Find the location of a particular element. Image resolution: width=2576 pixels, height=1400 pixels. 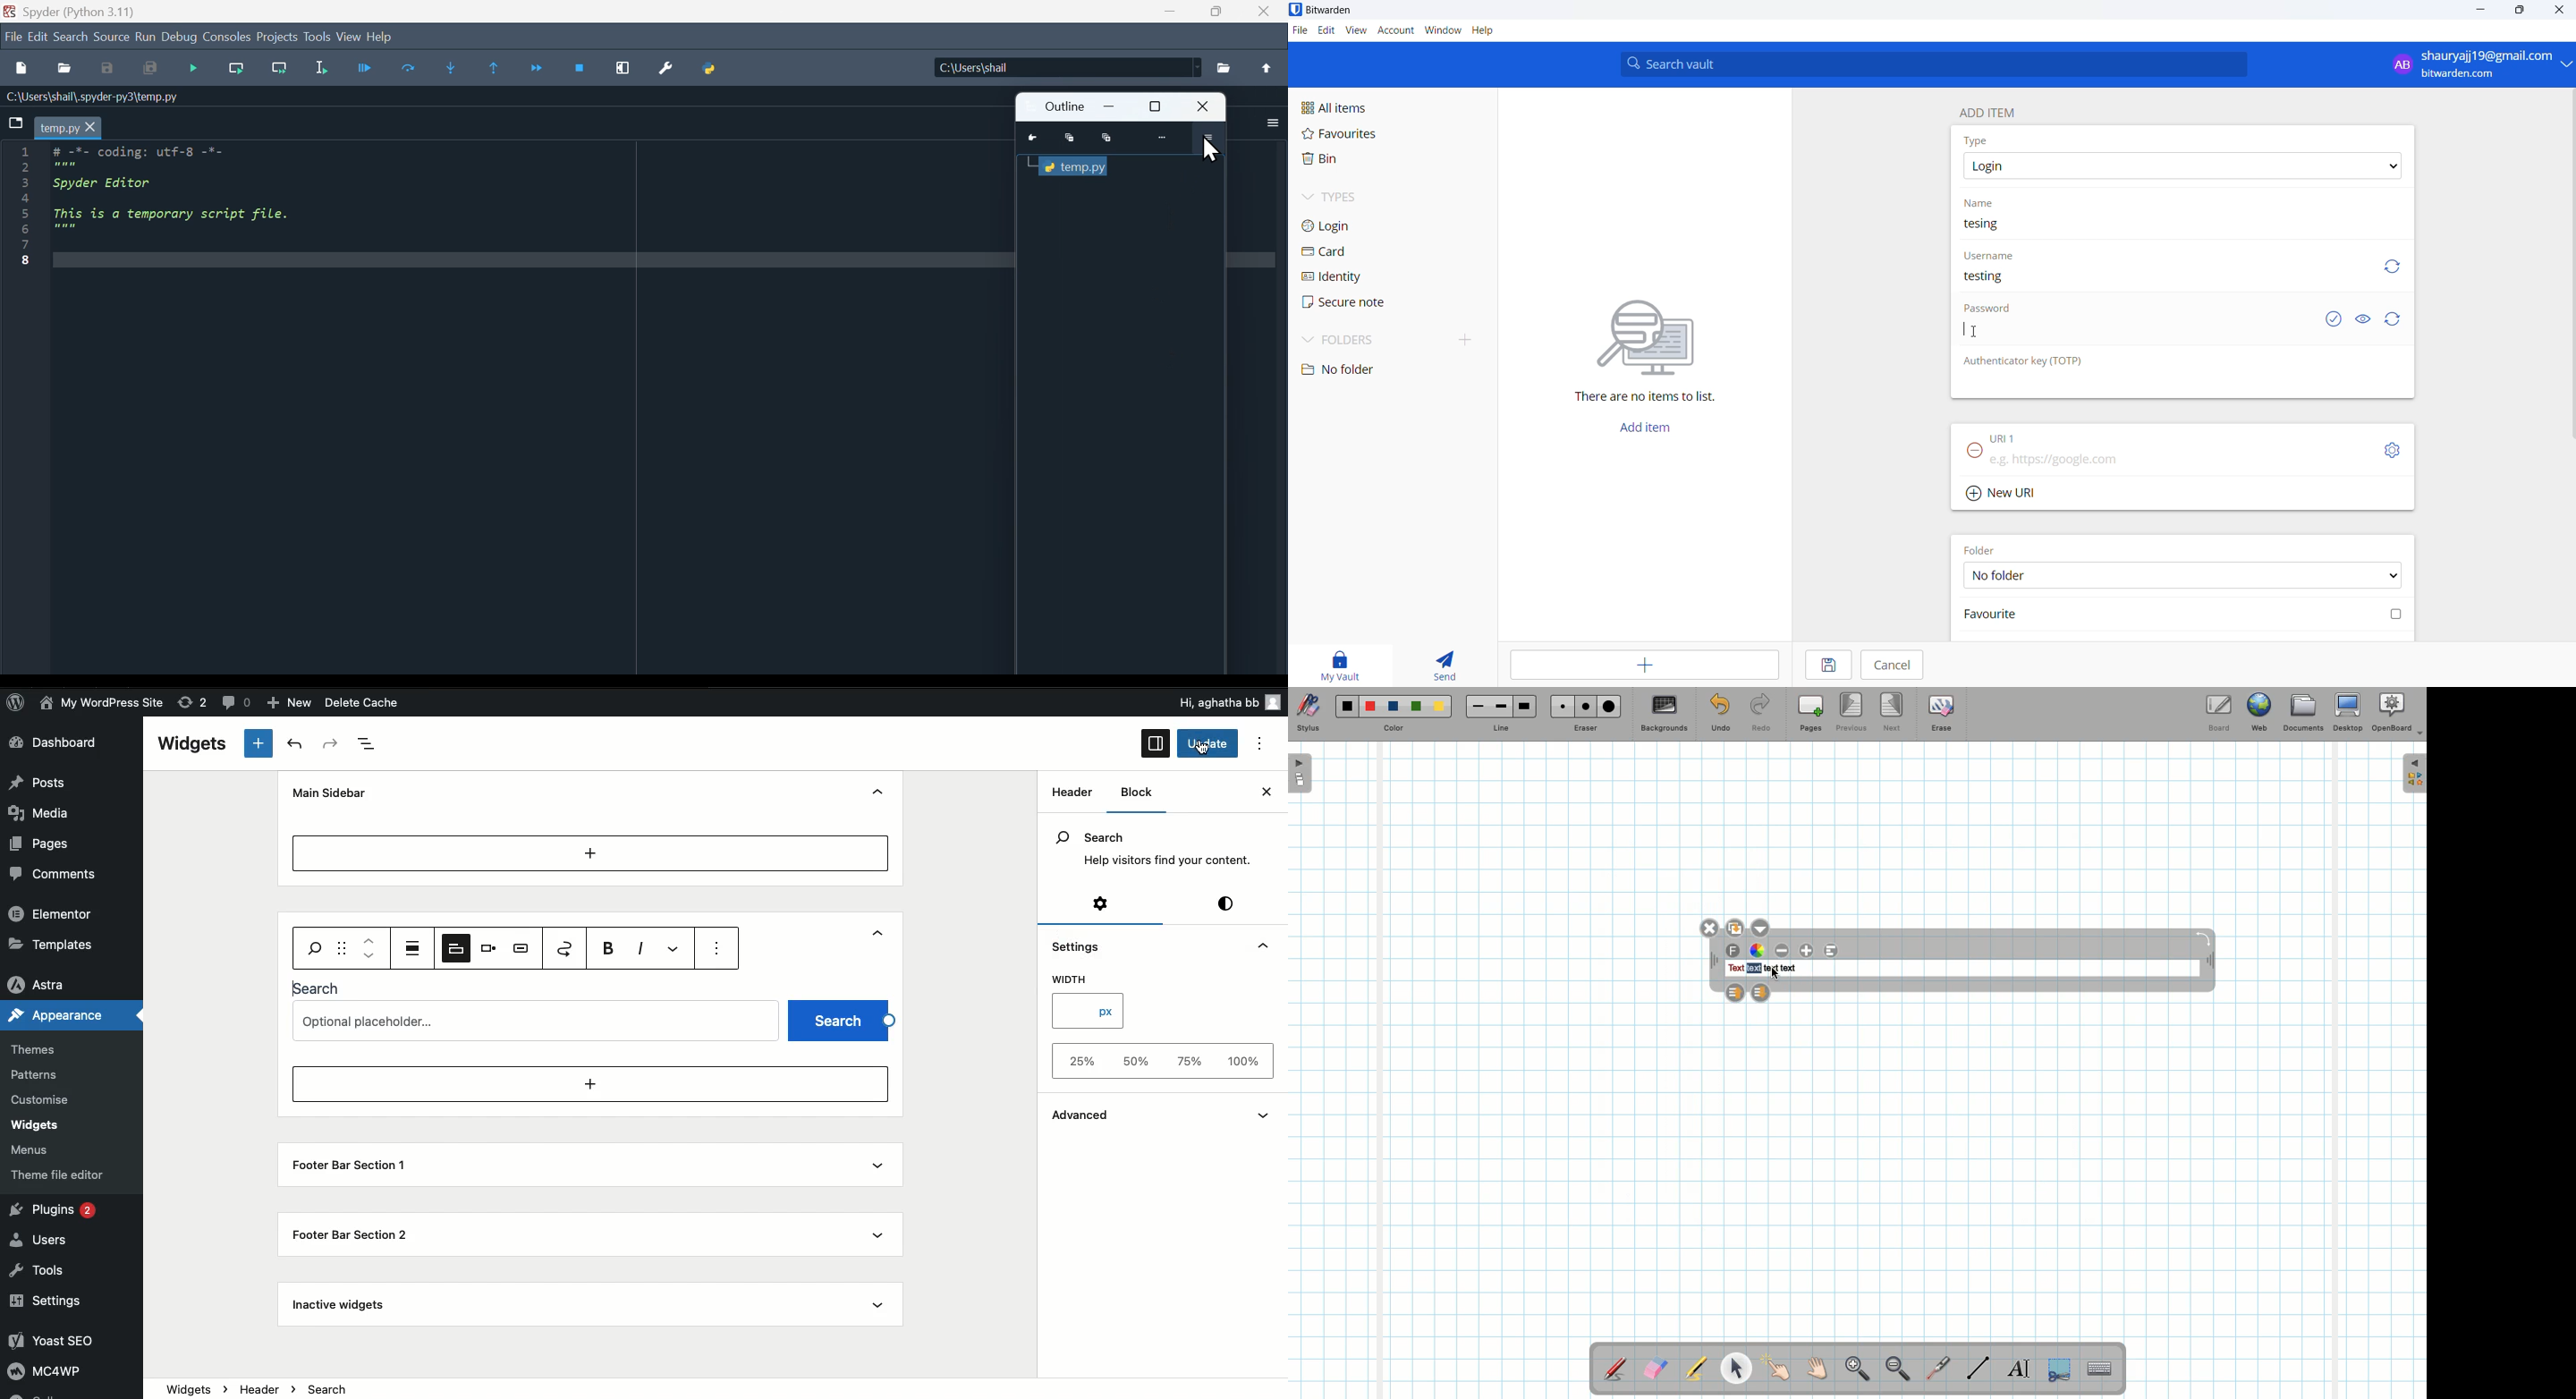

Username text box is located at coordinates (2156, 282).